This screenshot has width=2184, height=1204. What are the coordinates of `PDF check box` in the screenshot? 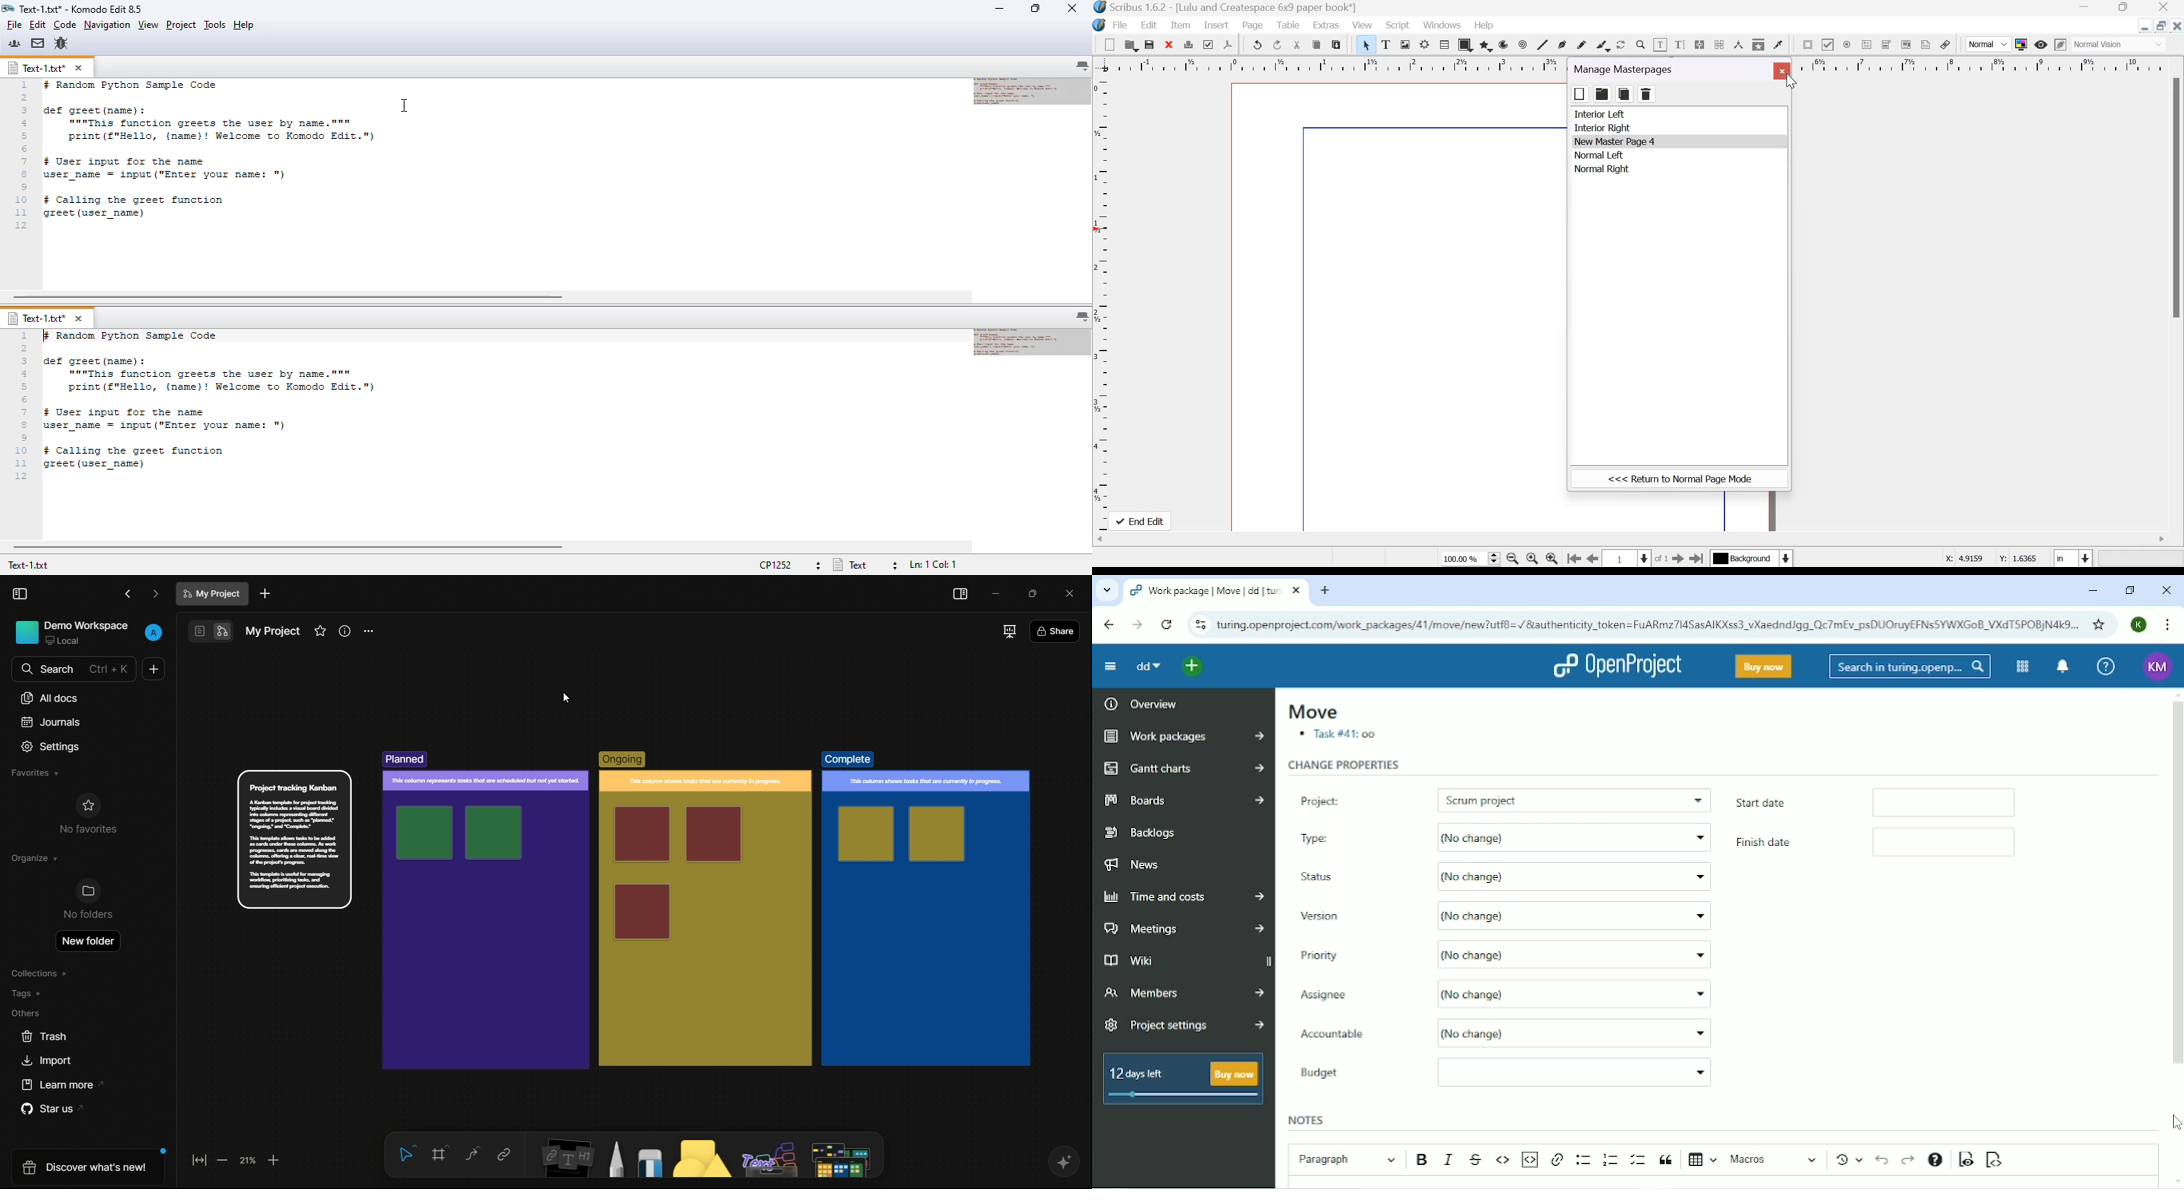 It's located at (1827, 44).